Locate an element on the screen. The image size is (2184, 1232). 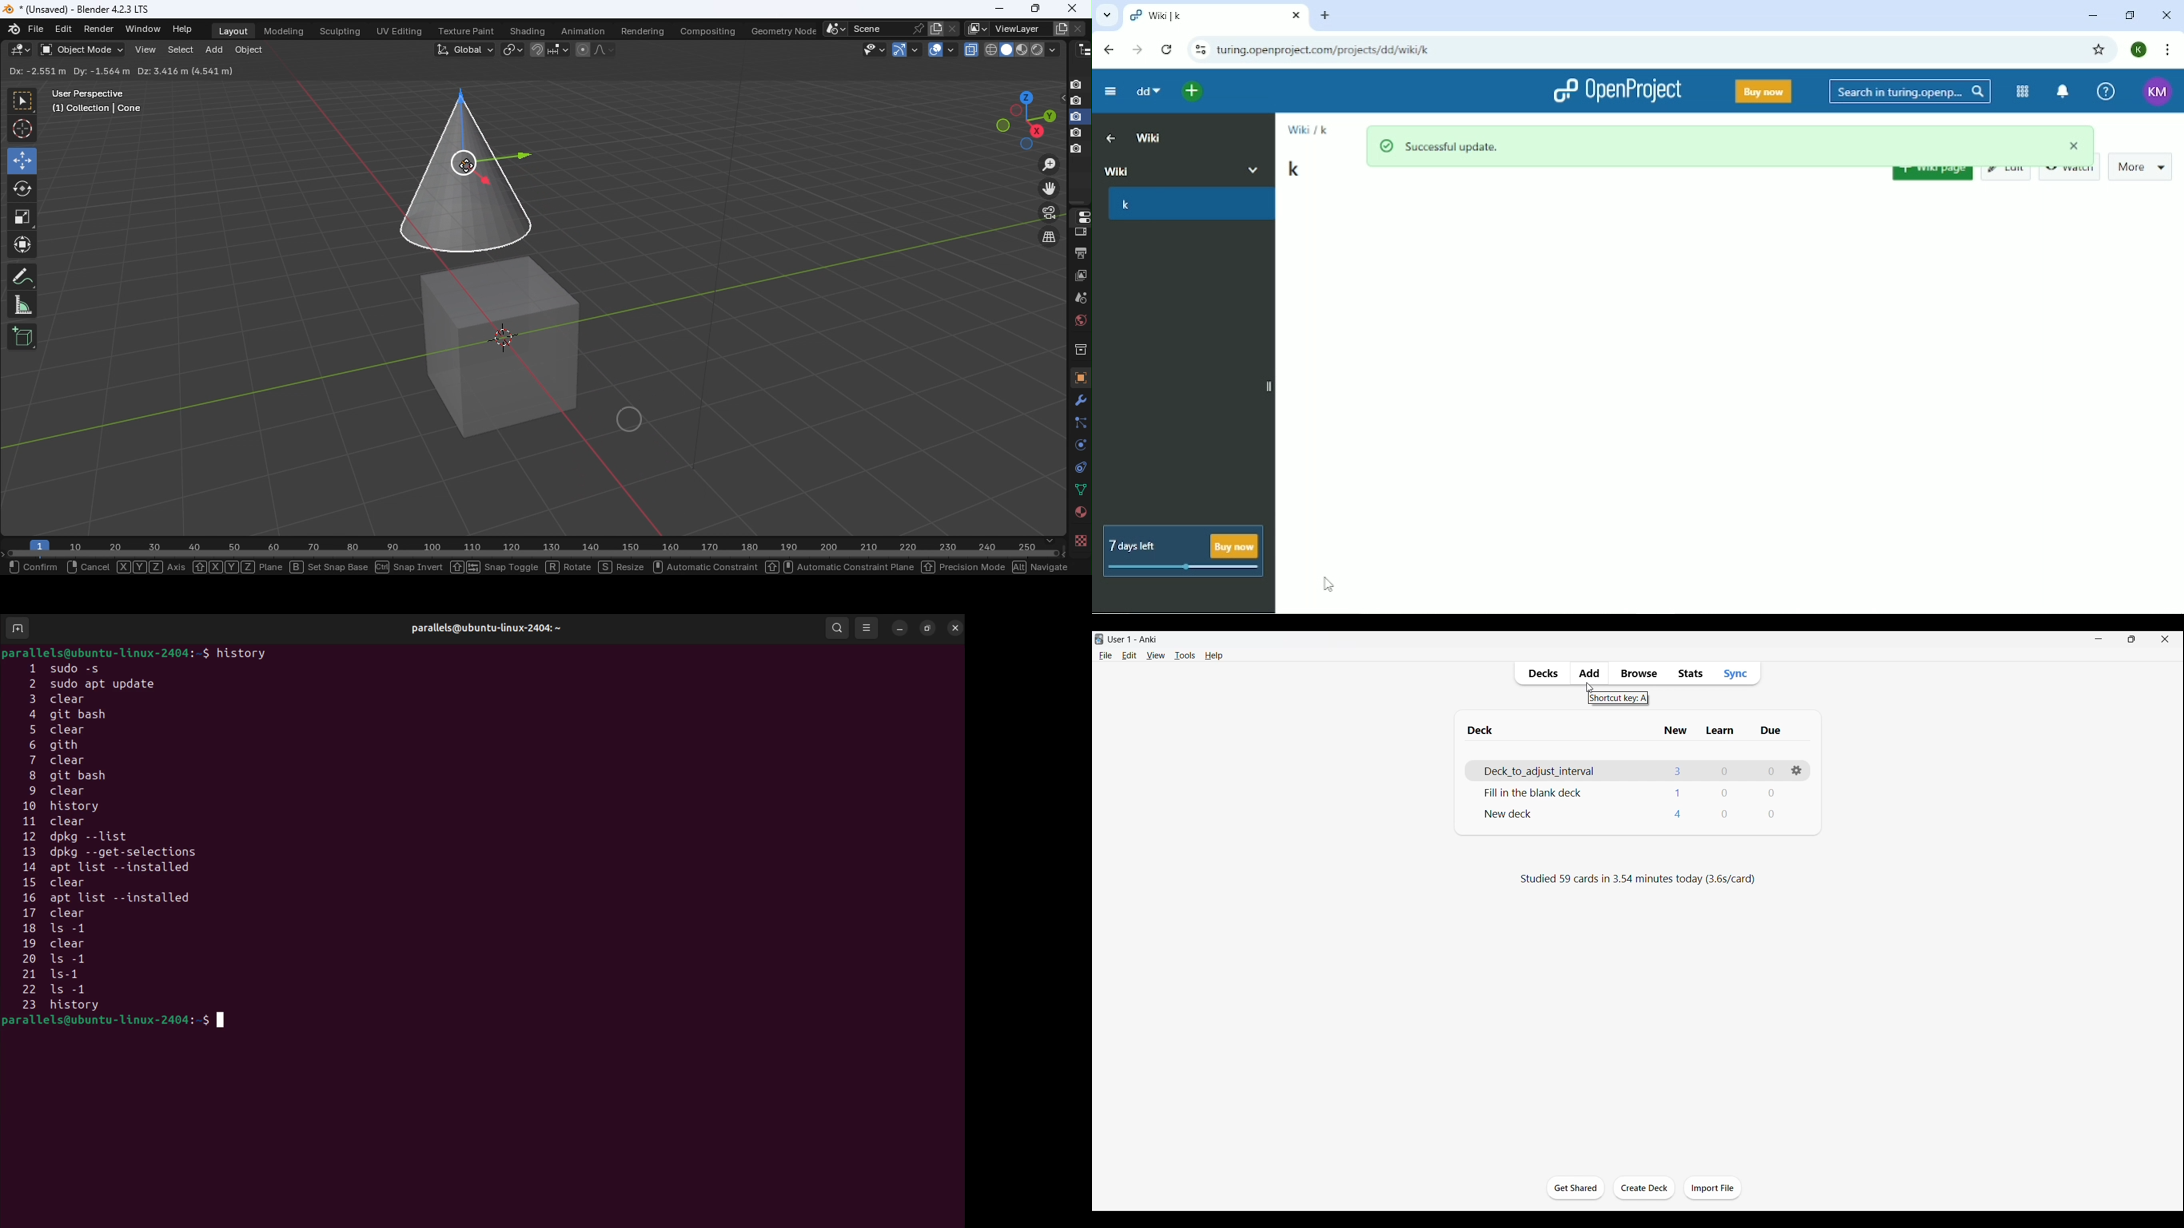
Successful update. is located at coordinates (1728, 139).